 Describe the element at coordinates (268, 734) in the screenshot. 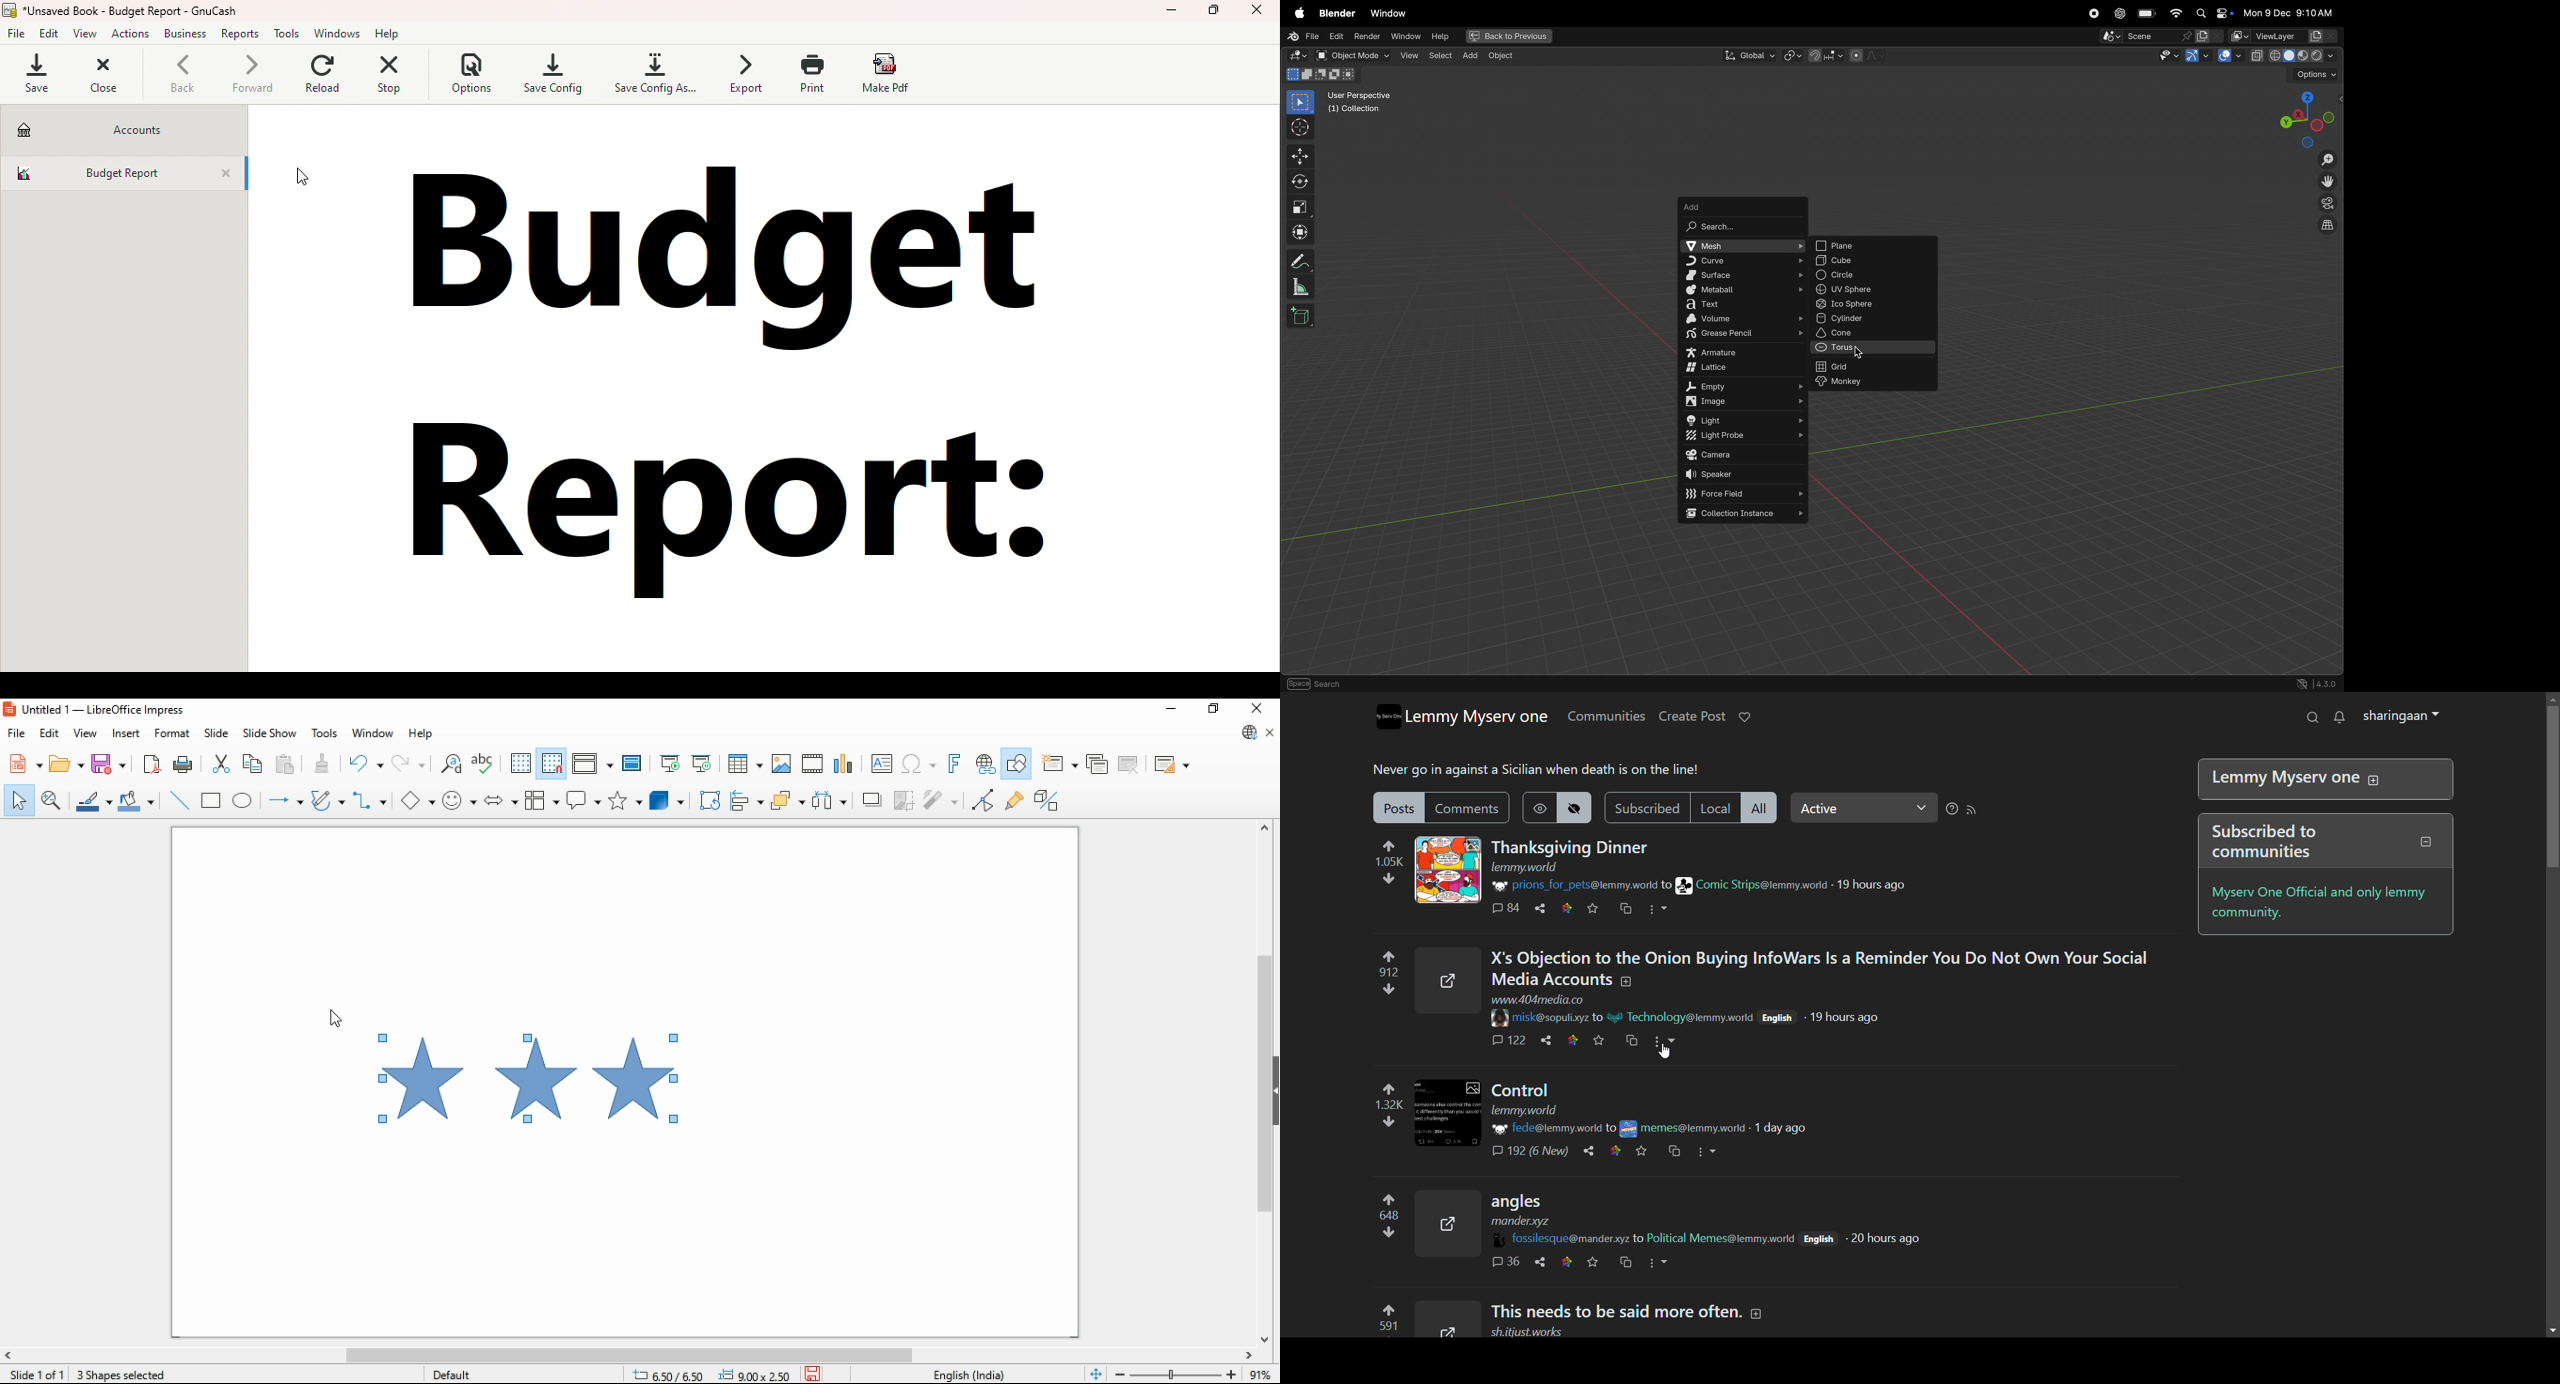

I see `slide show` at that location.